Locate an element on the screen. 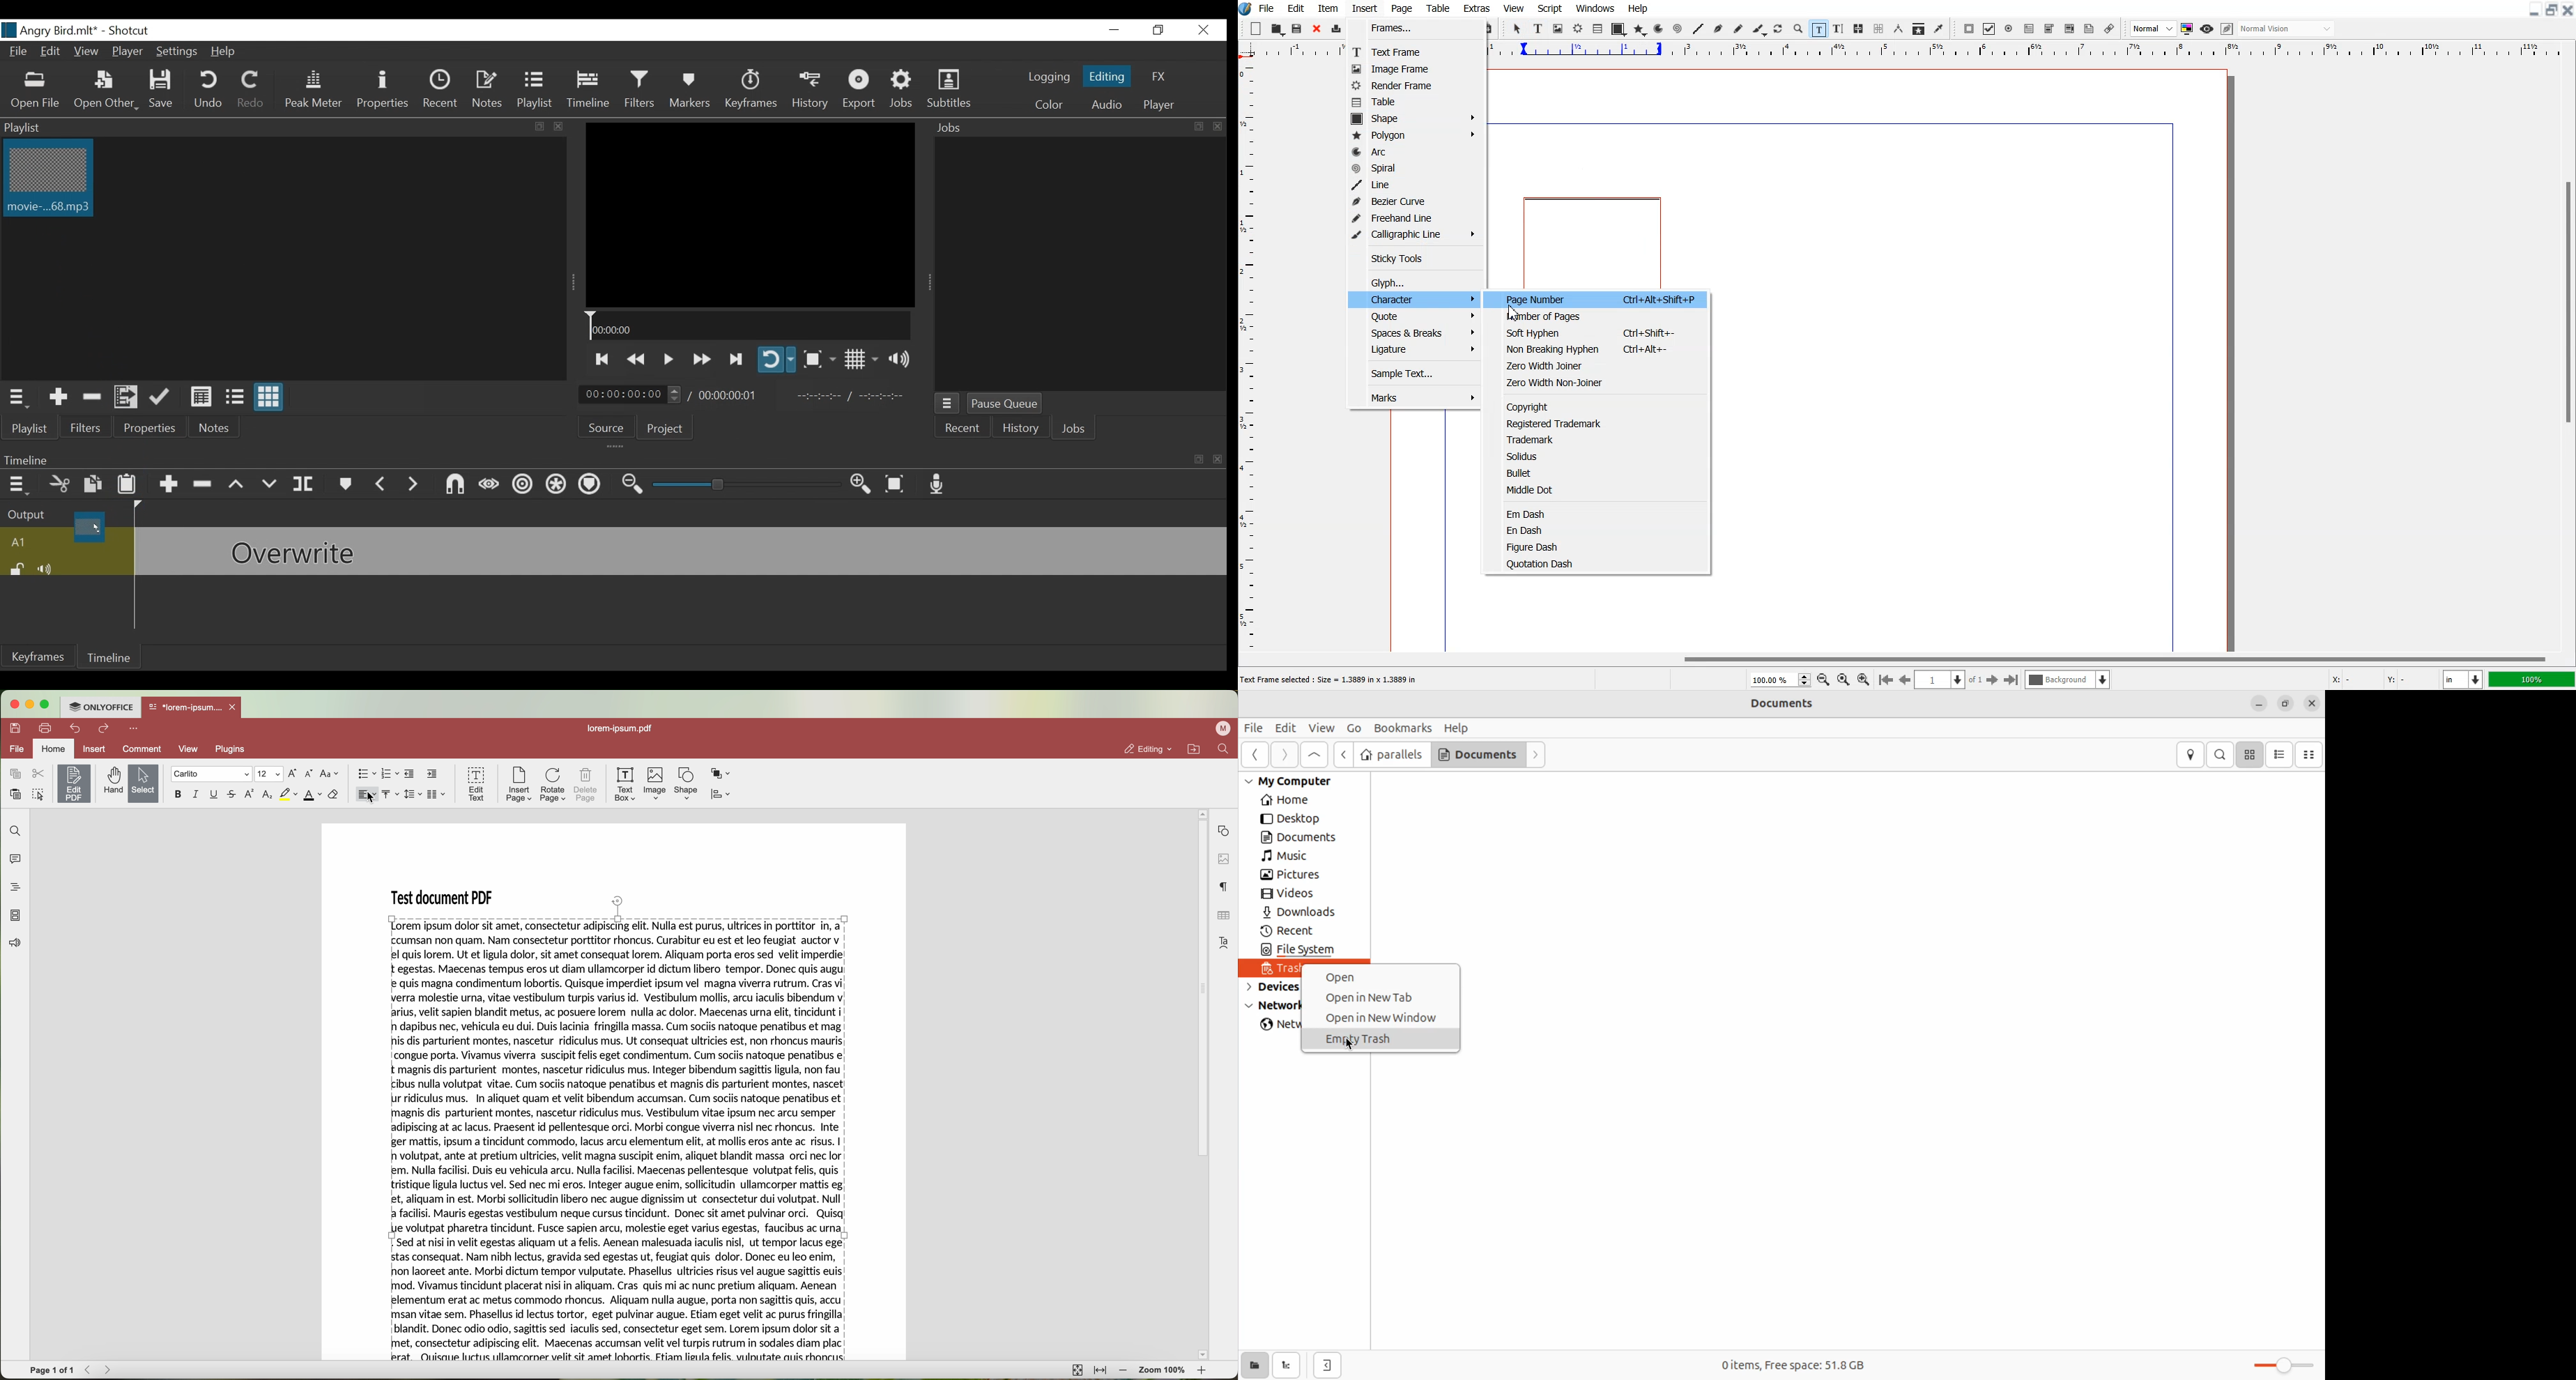 This screenshot has width=2576, height=1400. text box is located at coordinates (625, 785).